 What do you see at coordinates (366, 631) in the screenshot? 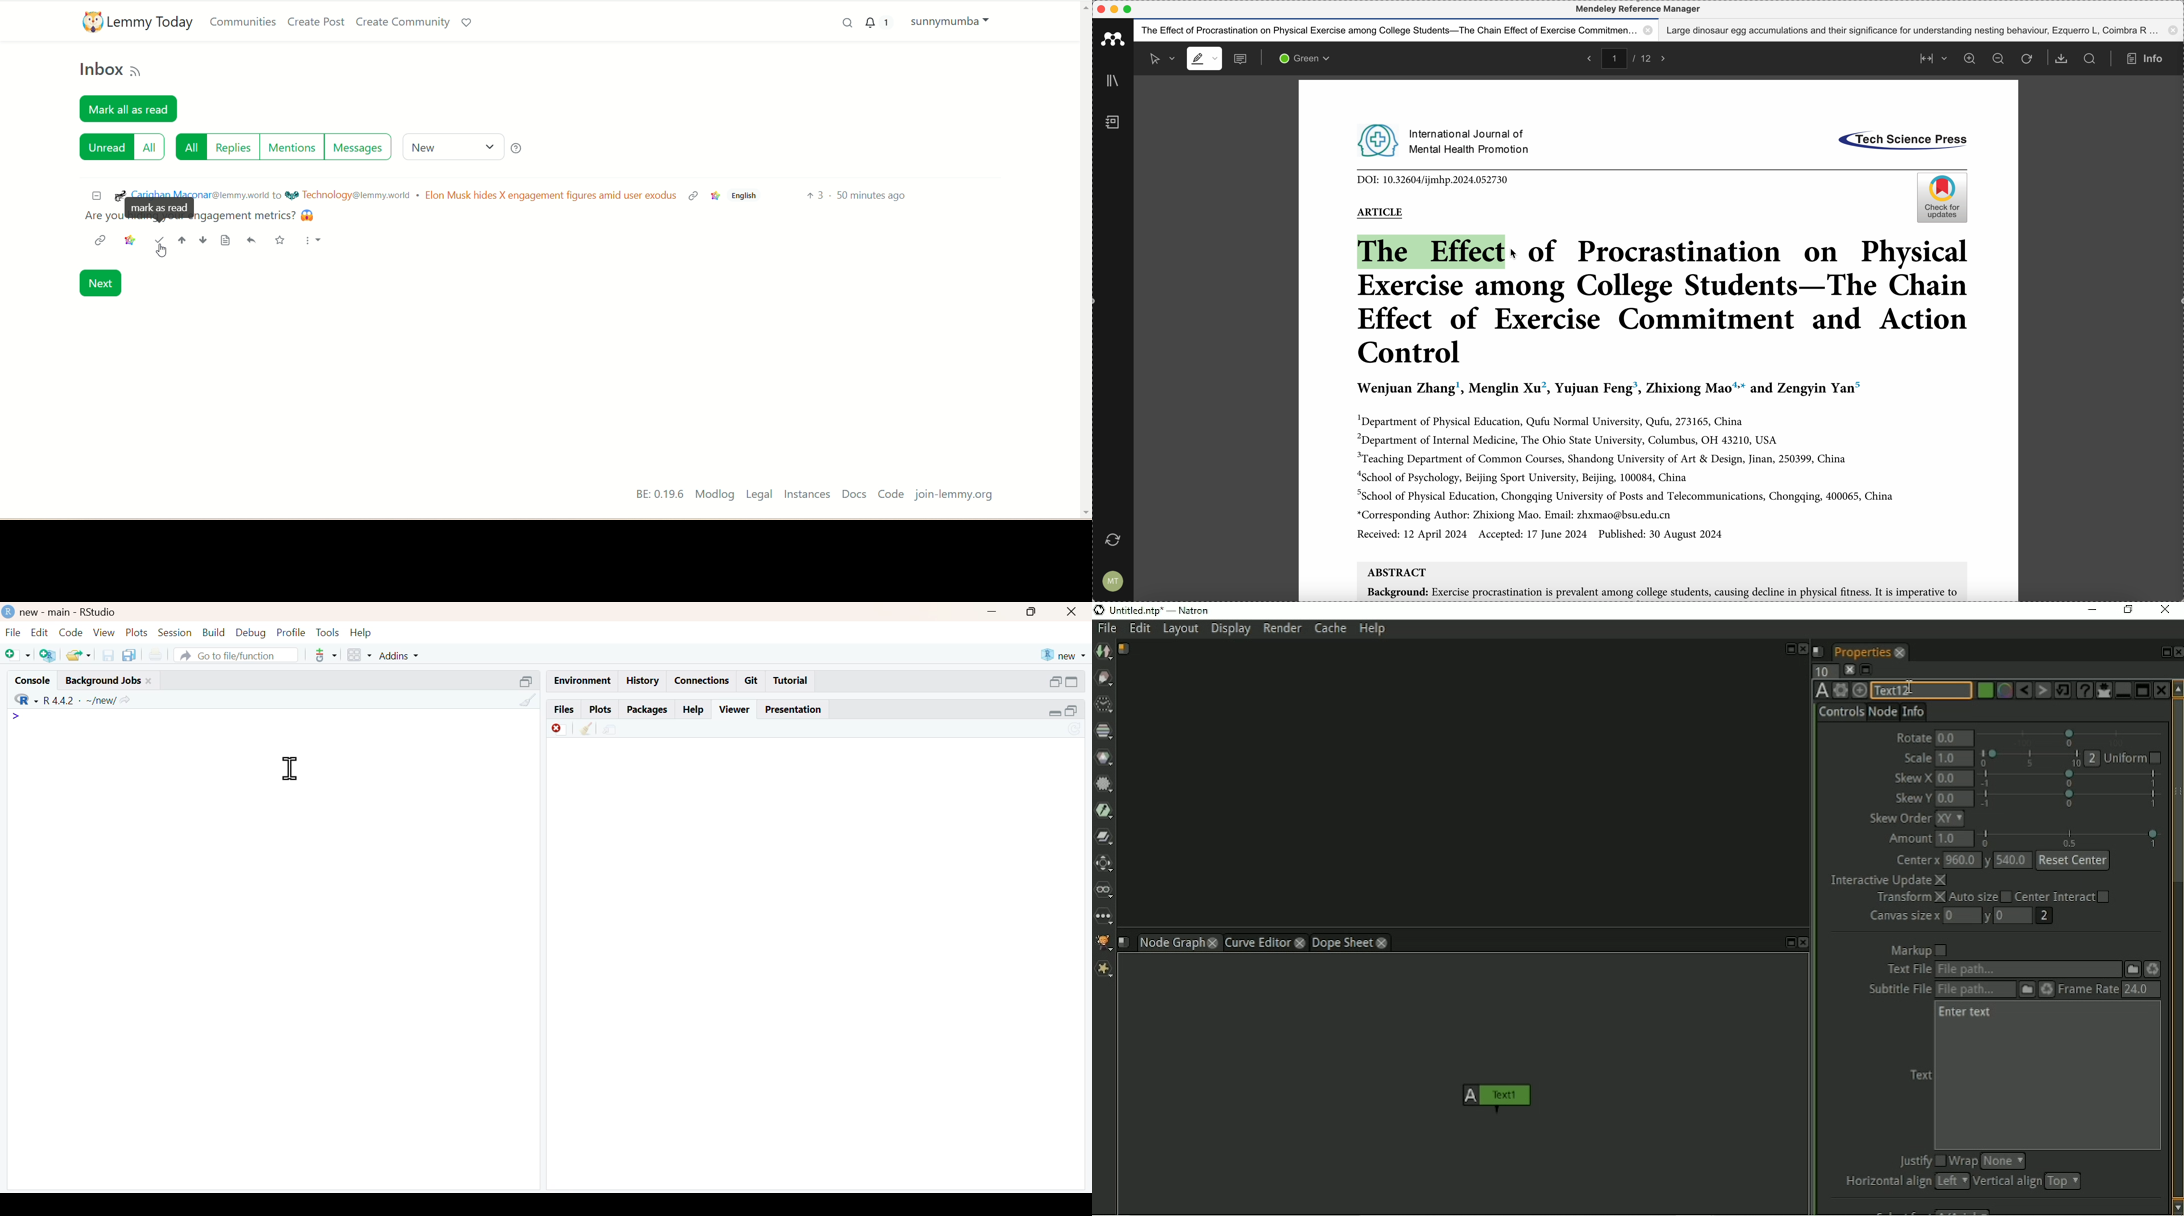
I see `Help` at bounding box center [366, 631].